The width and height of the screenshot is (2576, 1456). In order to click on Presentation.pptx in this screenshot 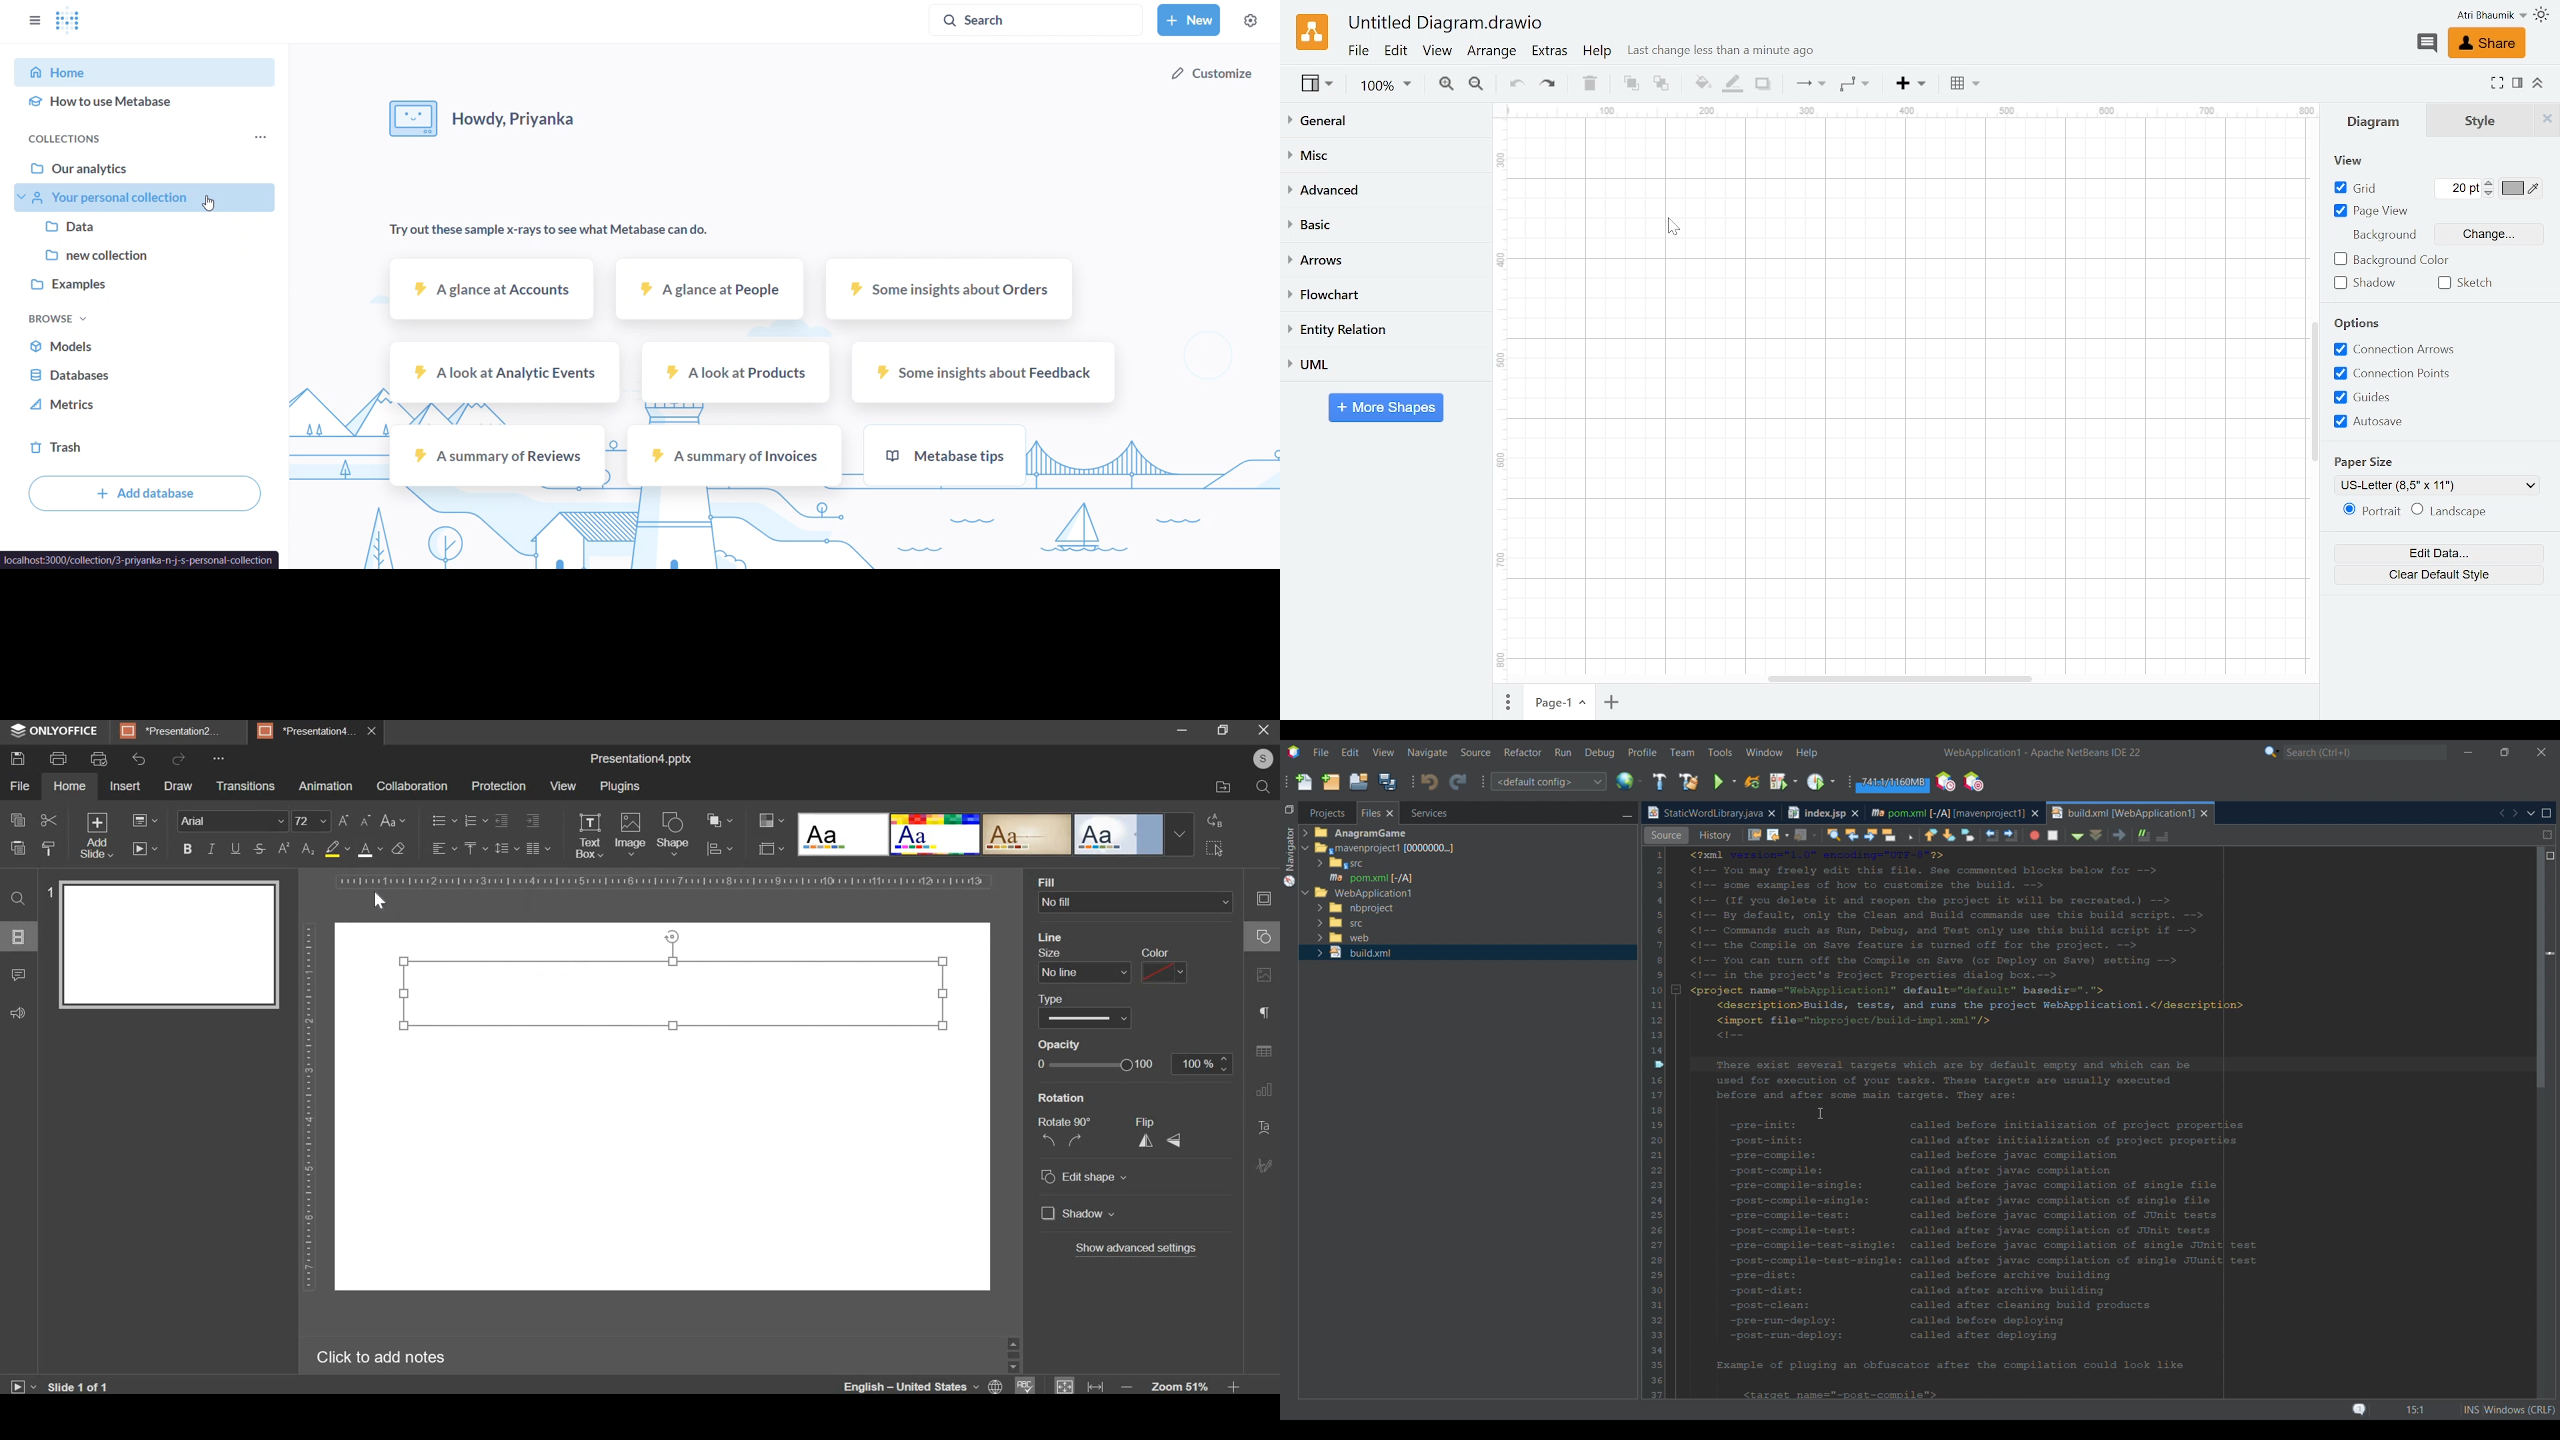, I will do `click(633, 757)`.